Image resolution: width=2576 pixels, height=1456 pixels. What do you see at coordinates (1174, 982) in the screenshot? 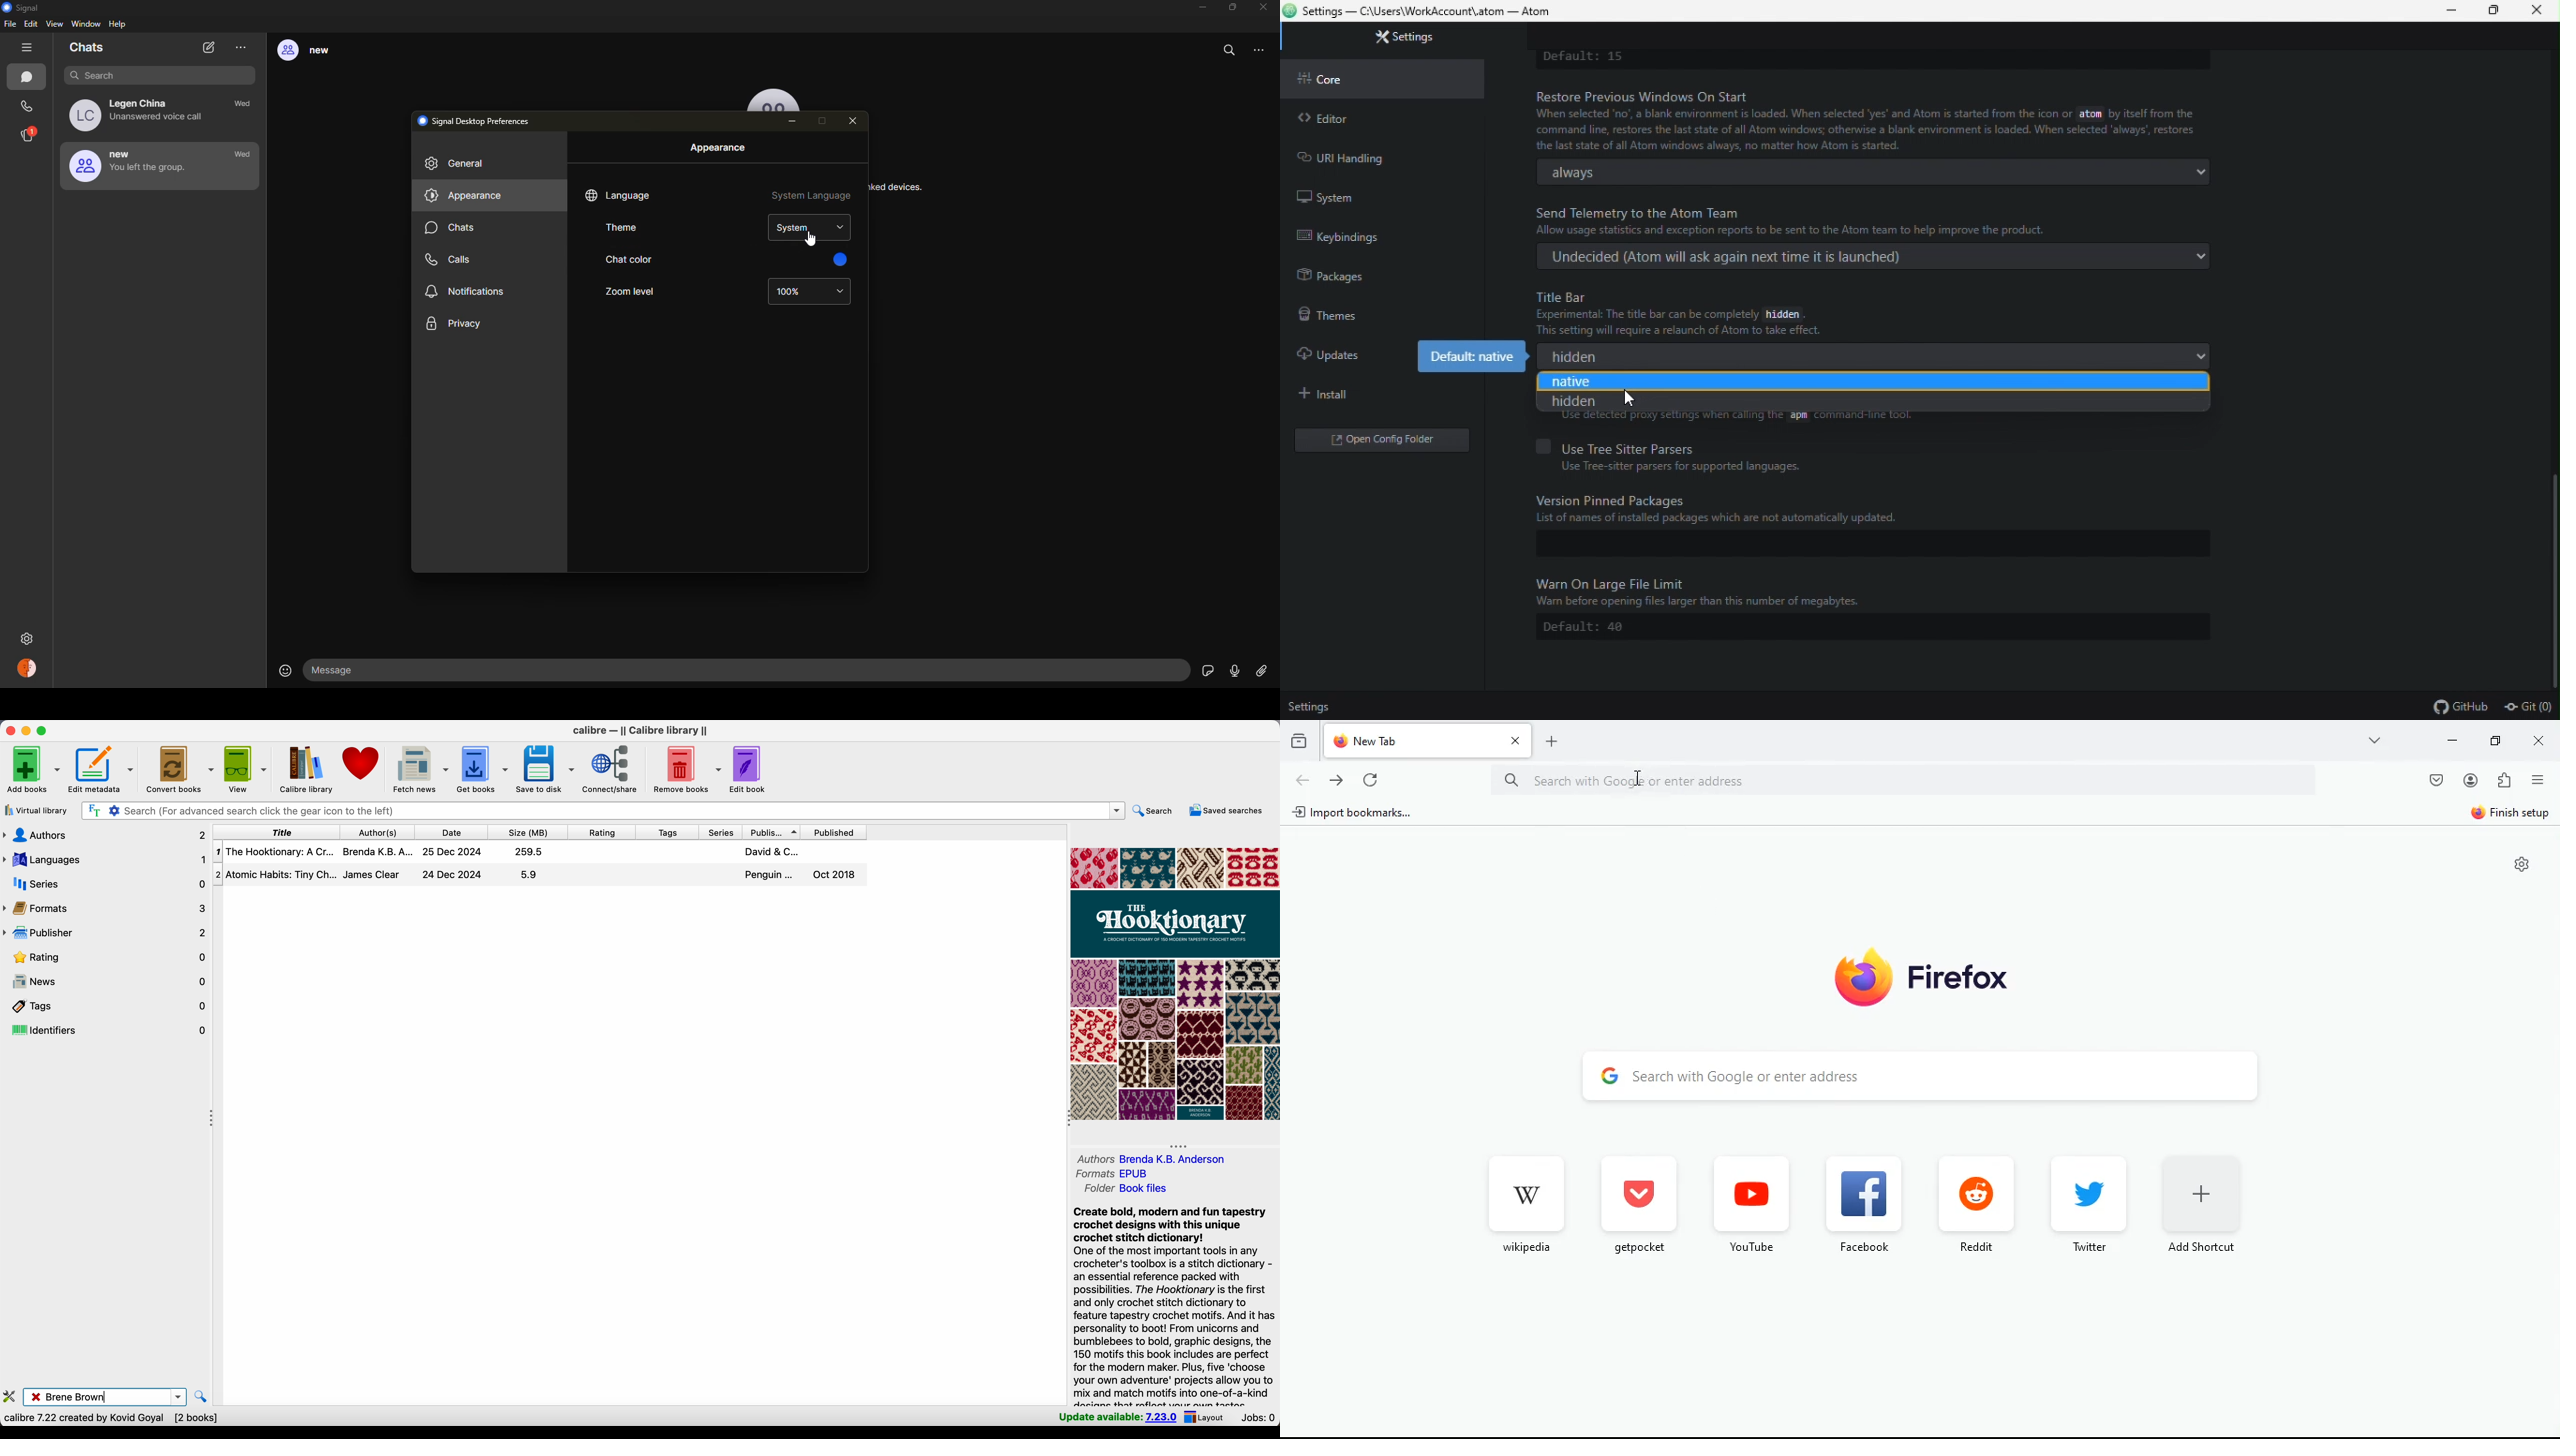
I see `book cover preview` at bounding box center [1174, 982].